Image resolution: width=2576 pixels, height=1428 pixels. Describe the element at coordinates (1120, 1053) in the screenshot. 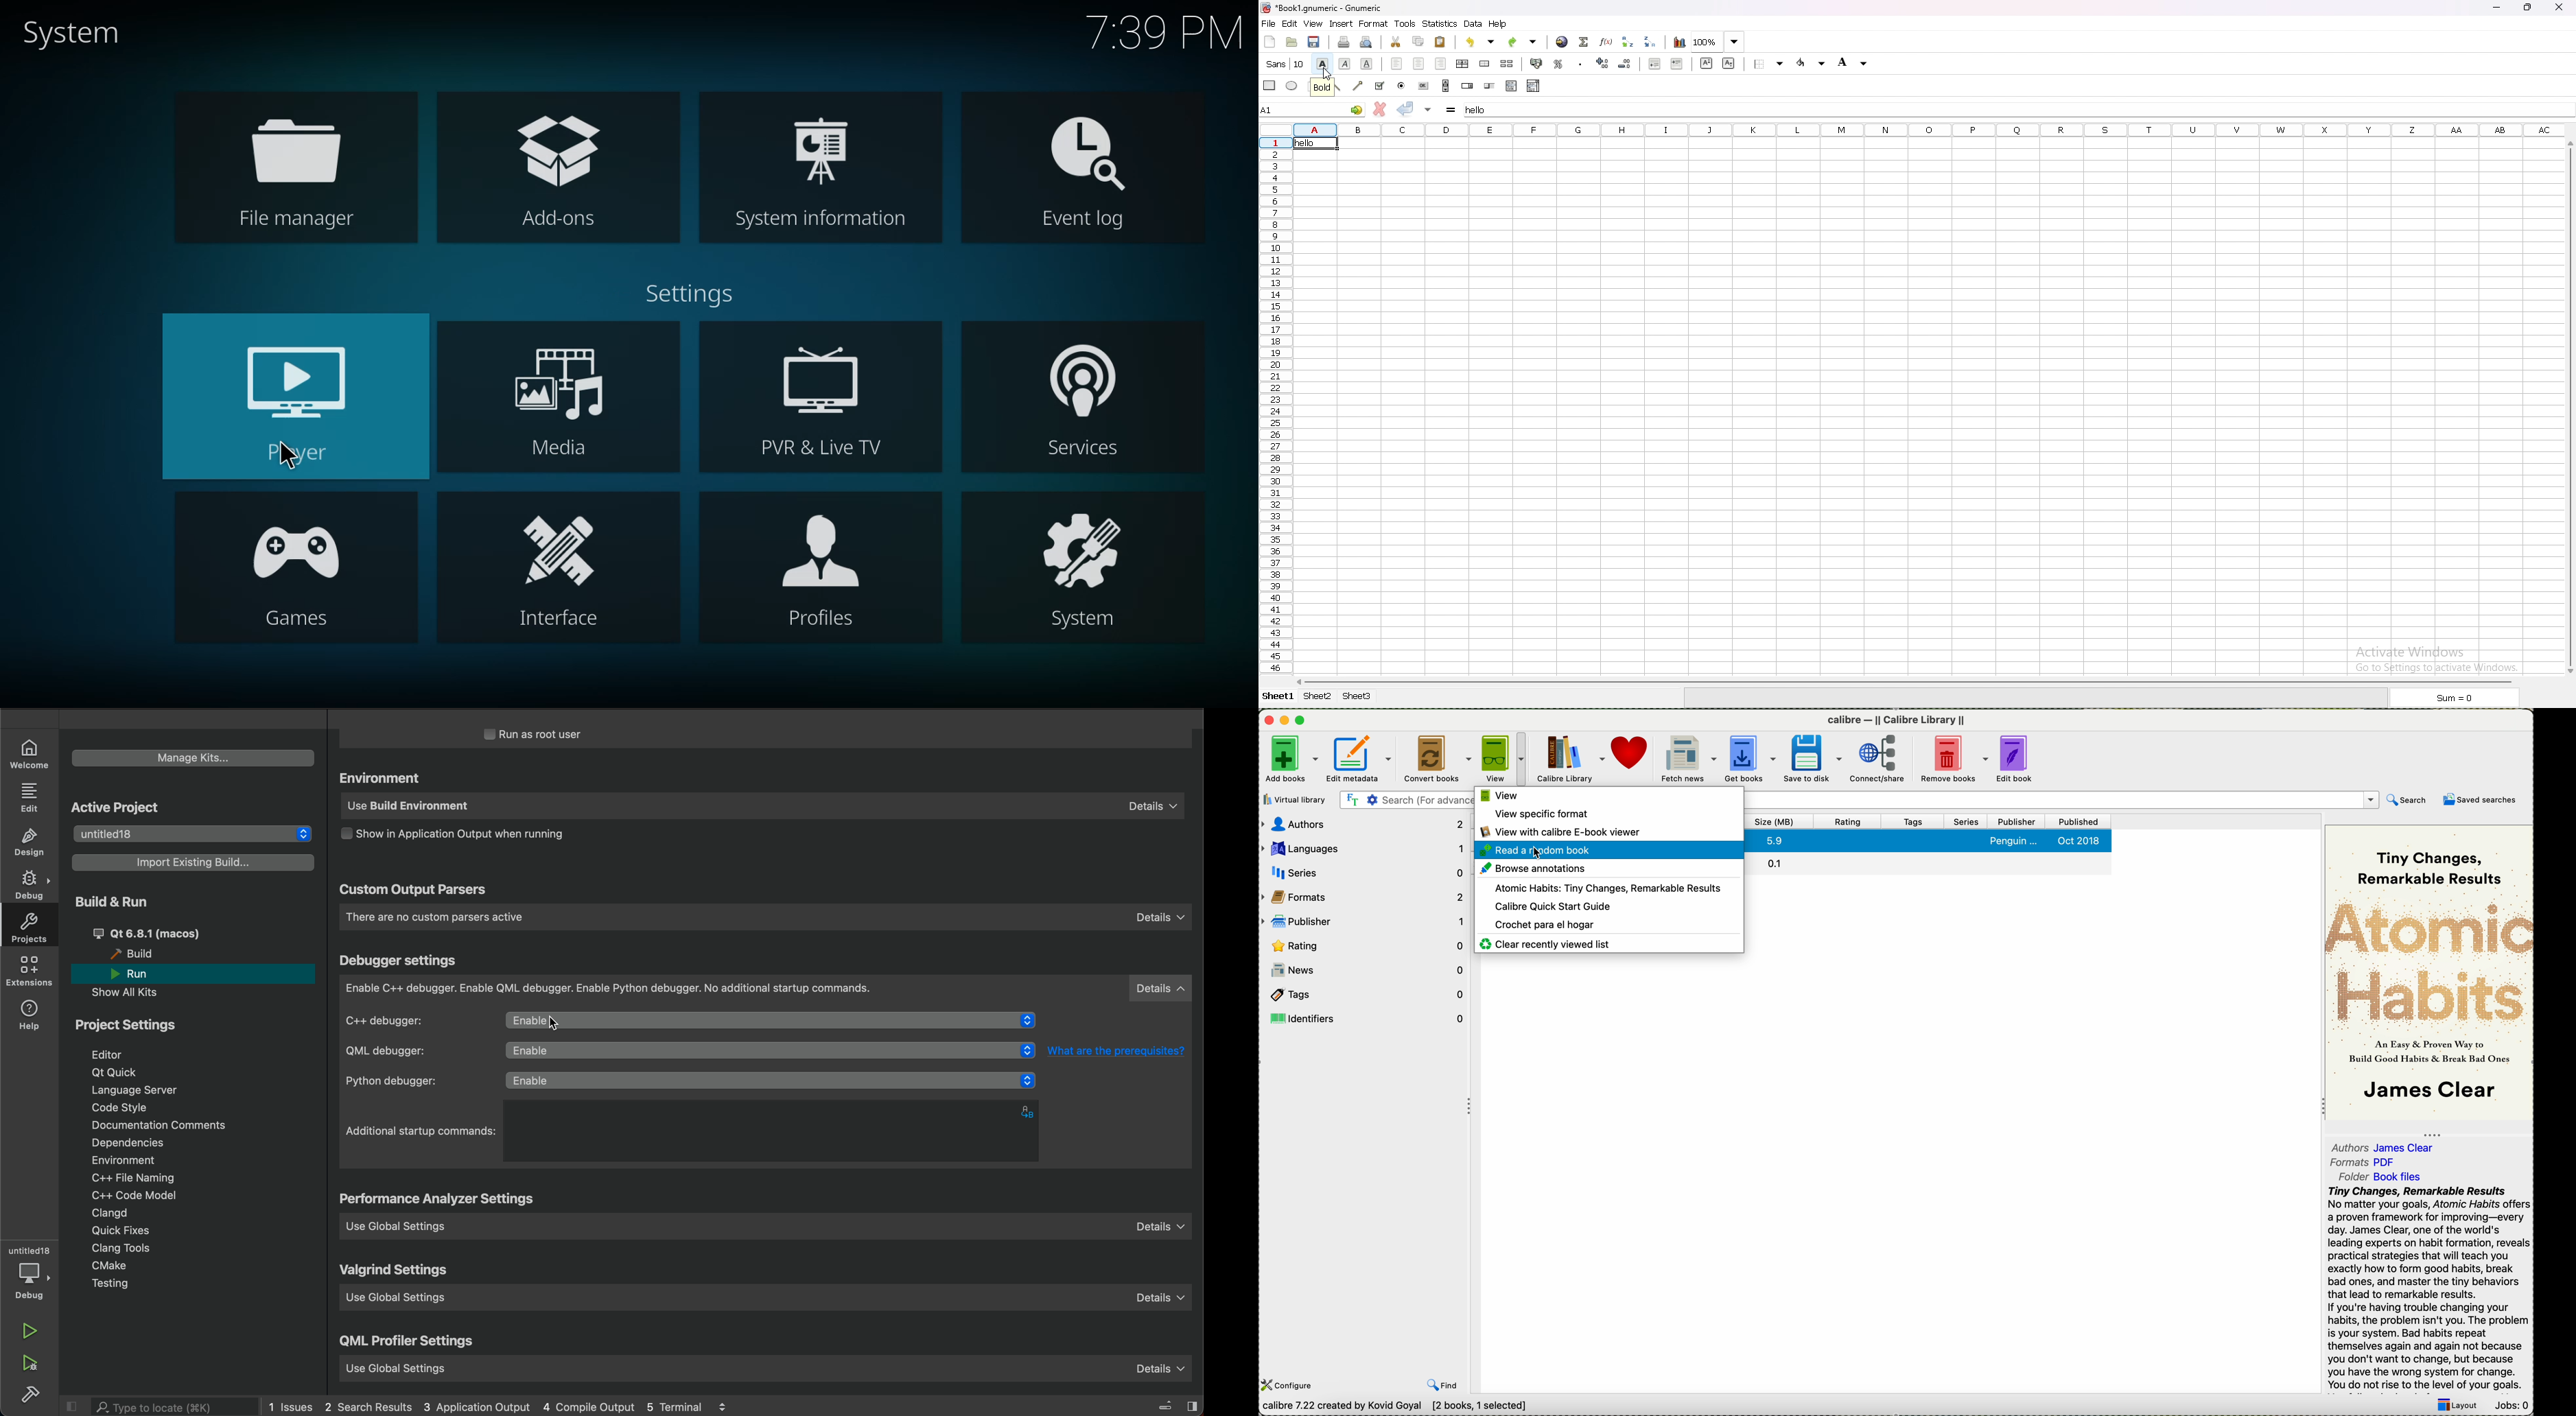

I see `What are the prerequisites?` at that location.